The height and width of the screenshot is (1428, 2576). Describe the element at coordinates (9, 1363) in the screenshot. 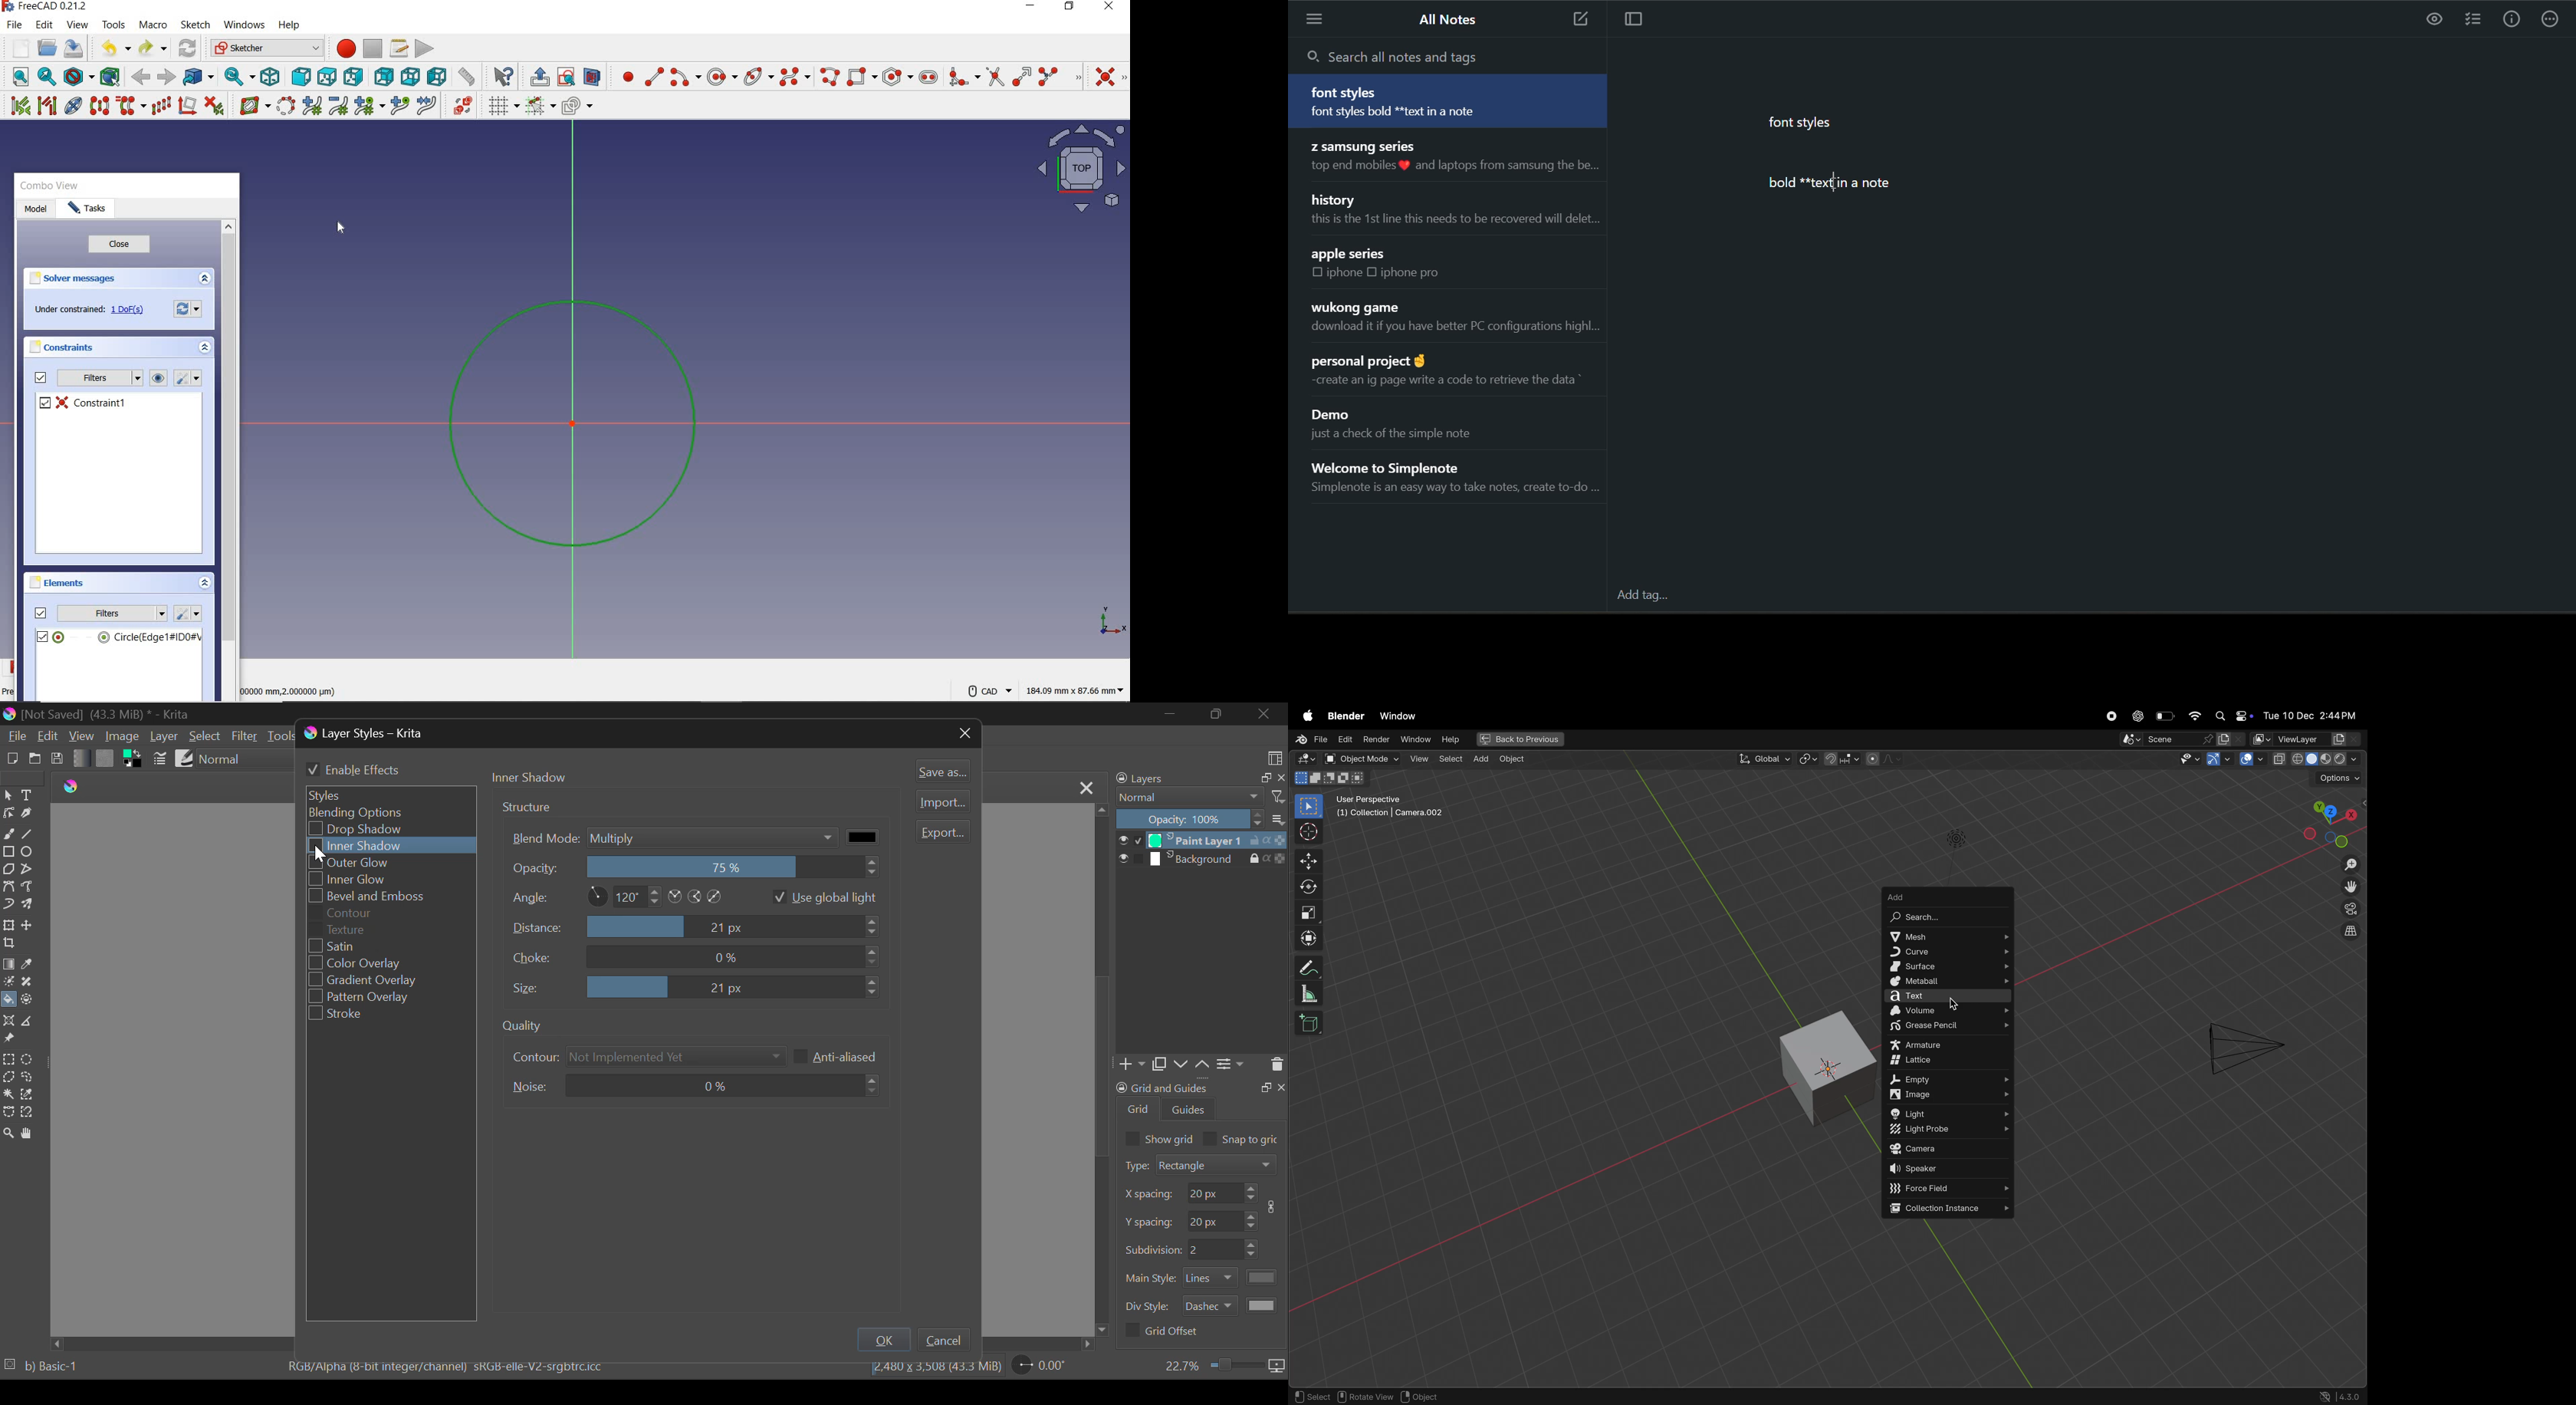

I see `loading` at that location.